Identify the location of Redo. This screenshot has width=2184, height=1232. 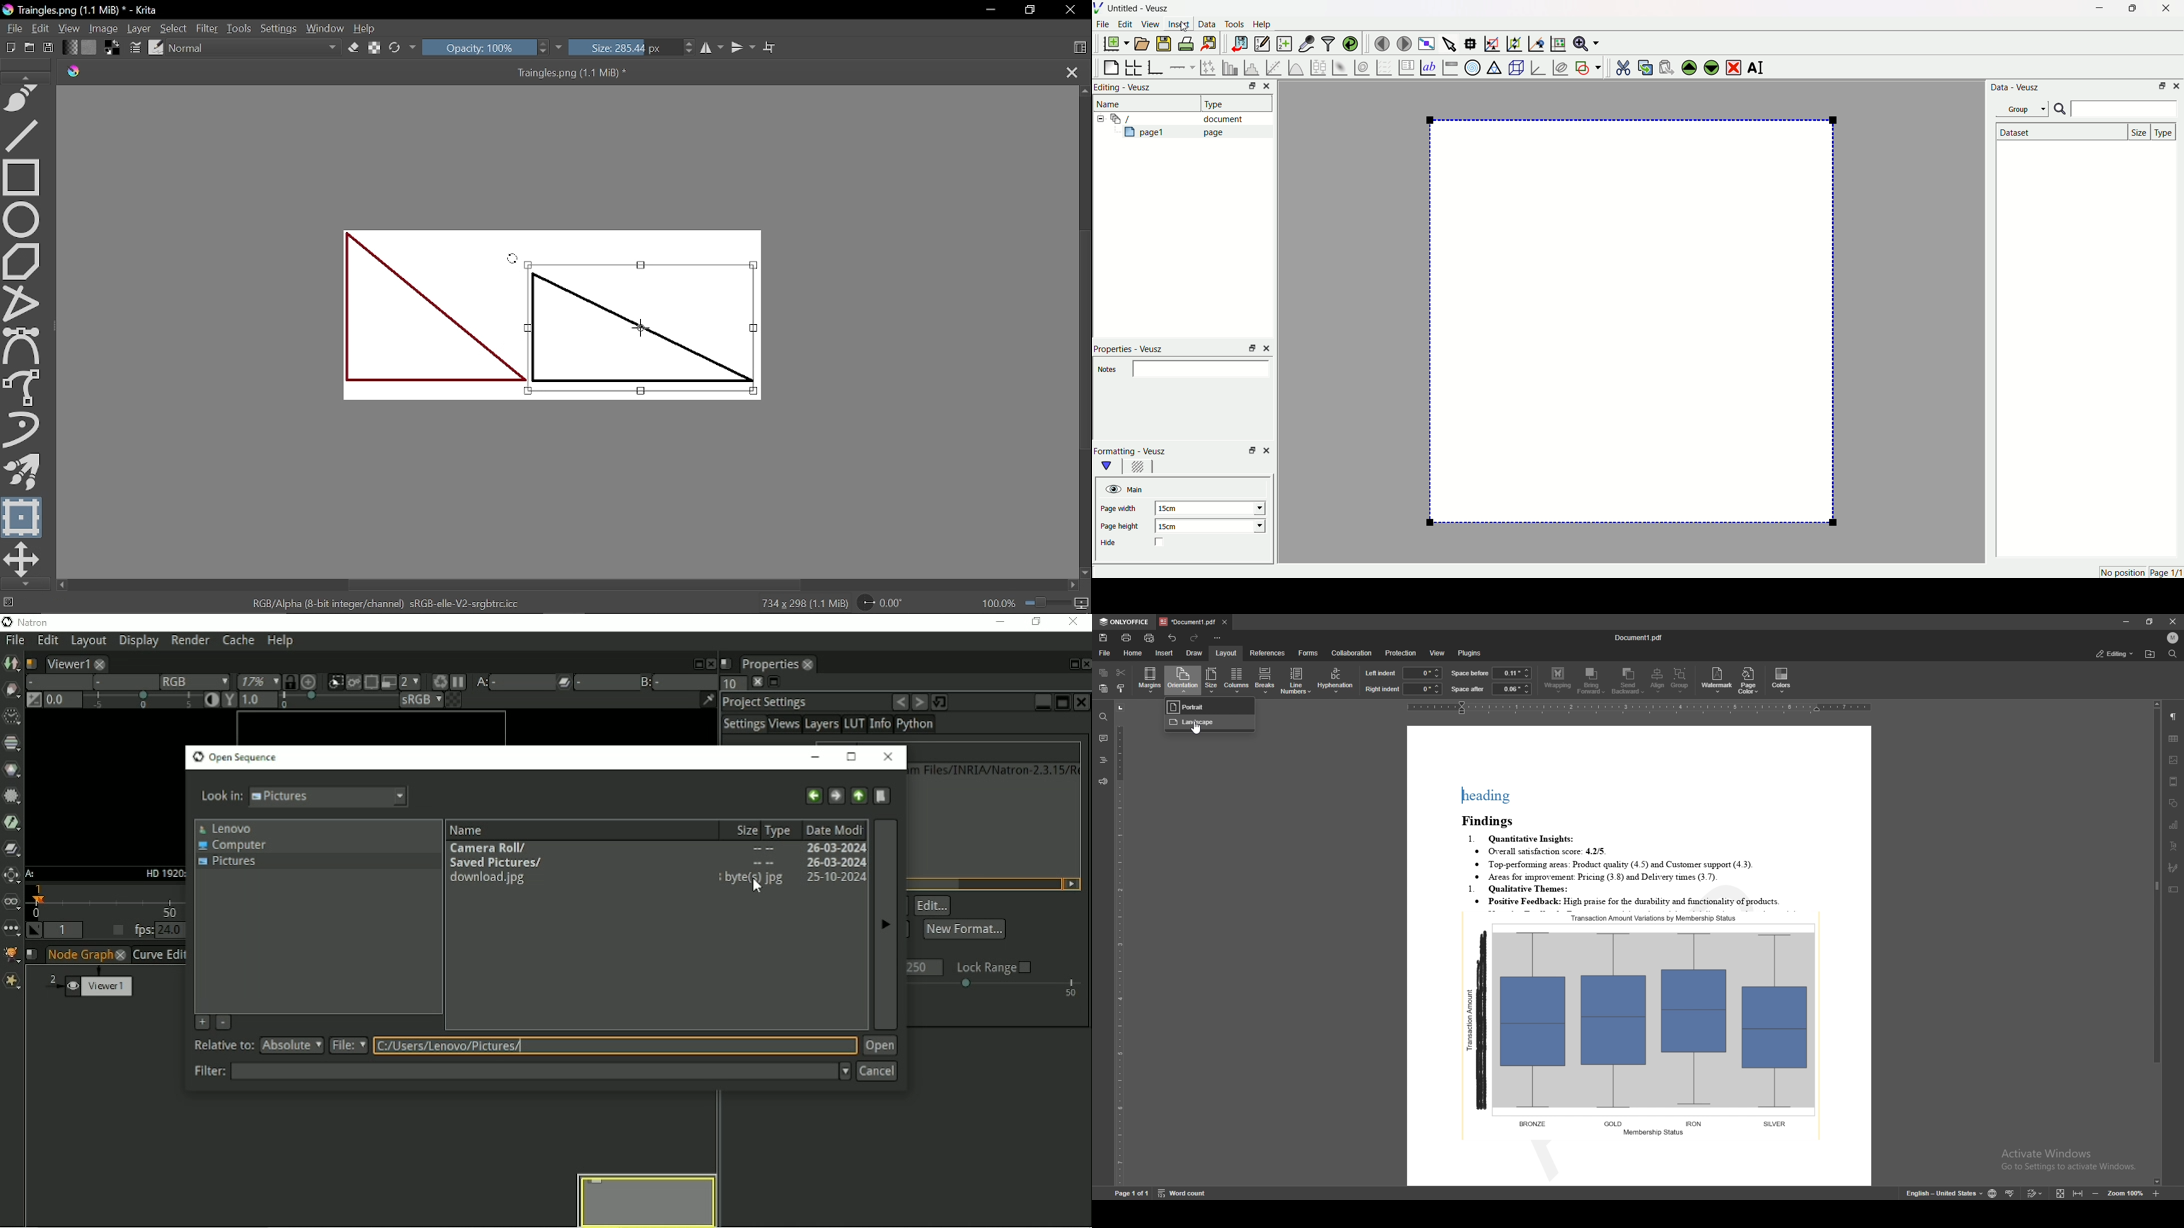
(919, 702).